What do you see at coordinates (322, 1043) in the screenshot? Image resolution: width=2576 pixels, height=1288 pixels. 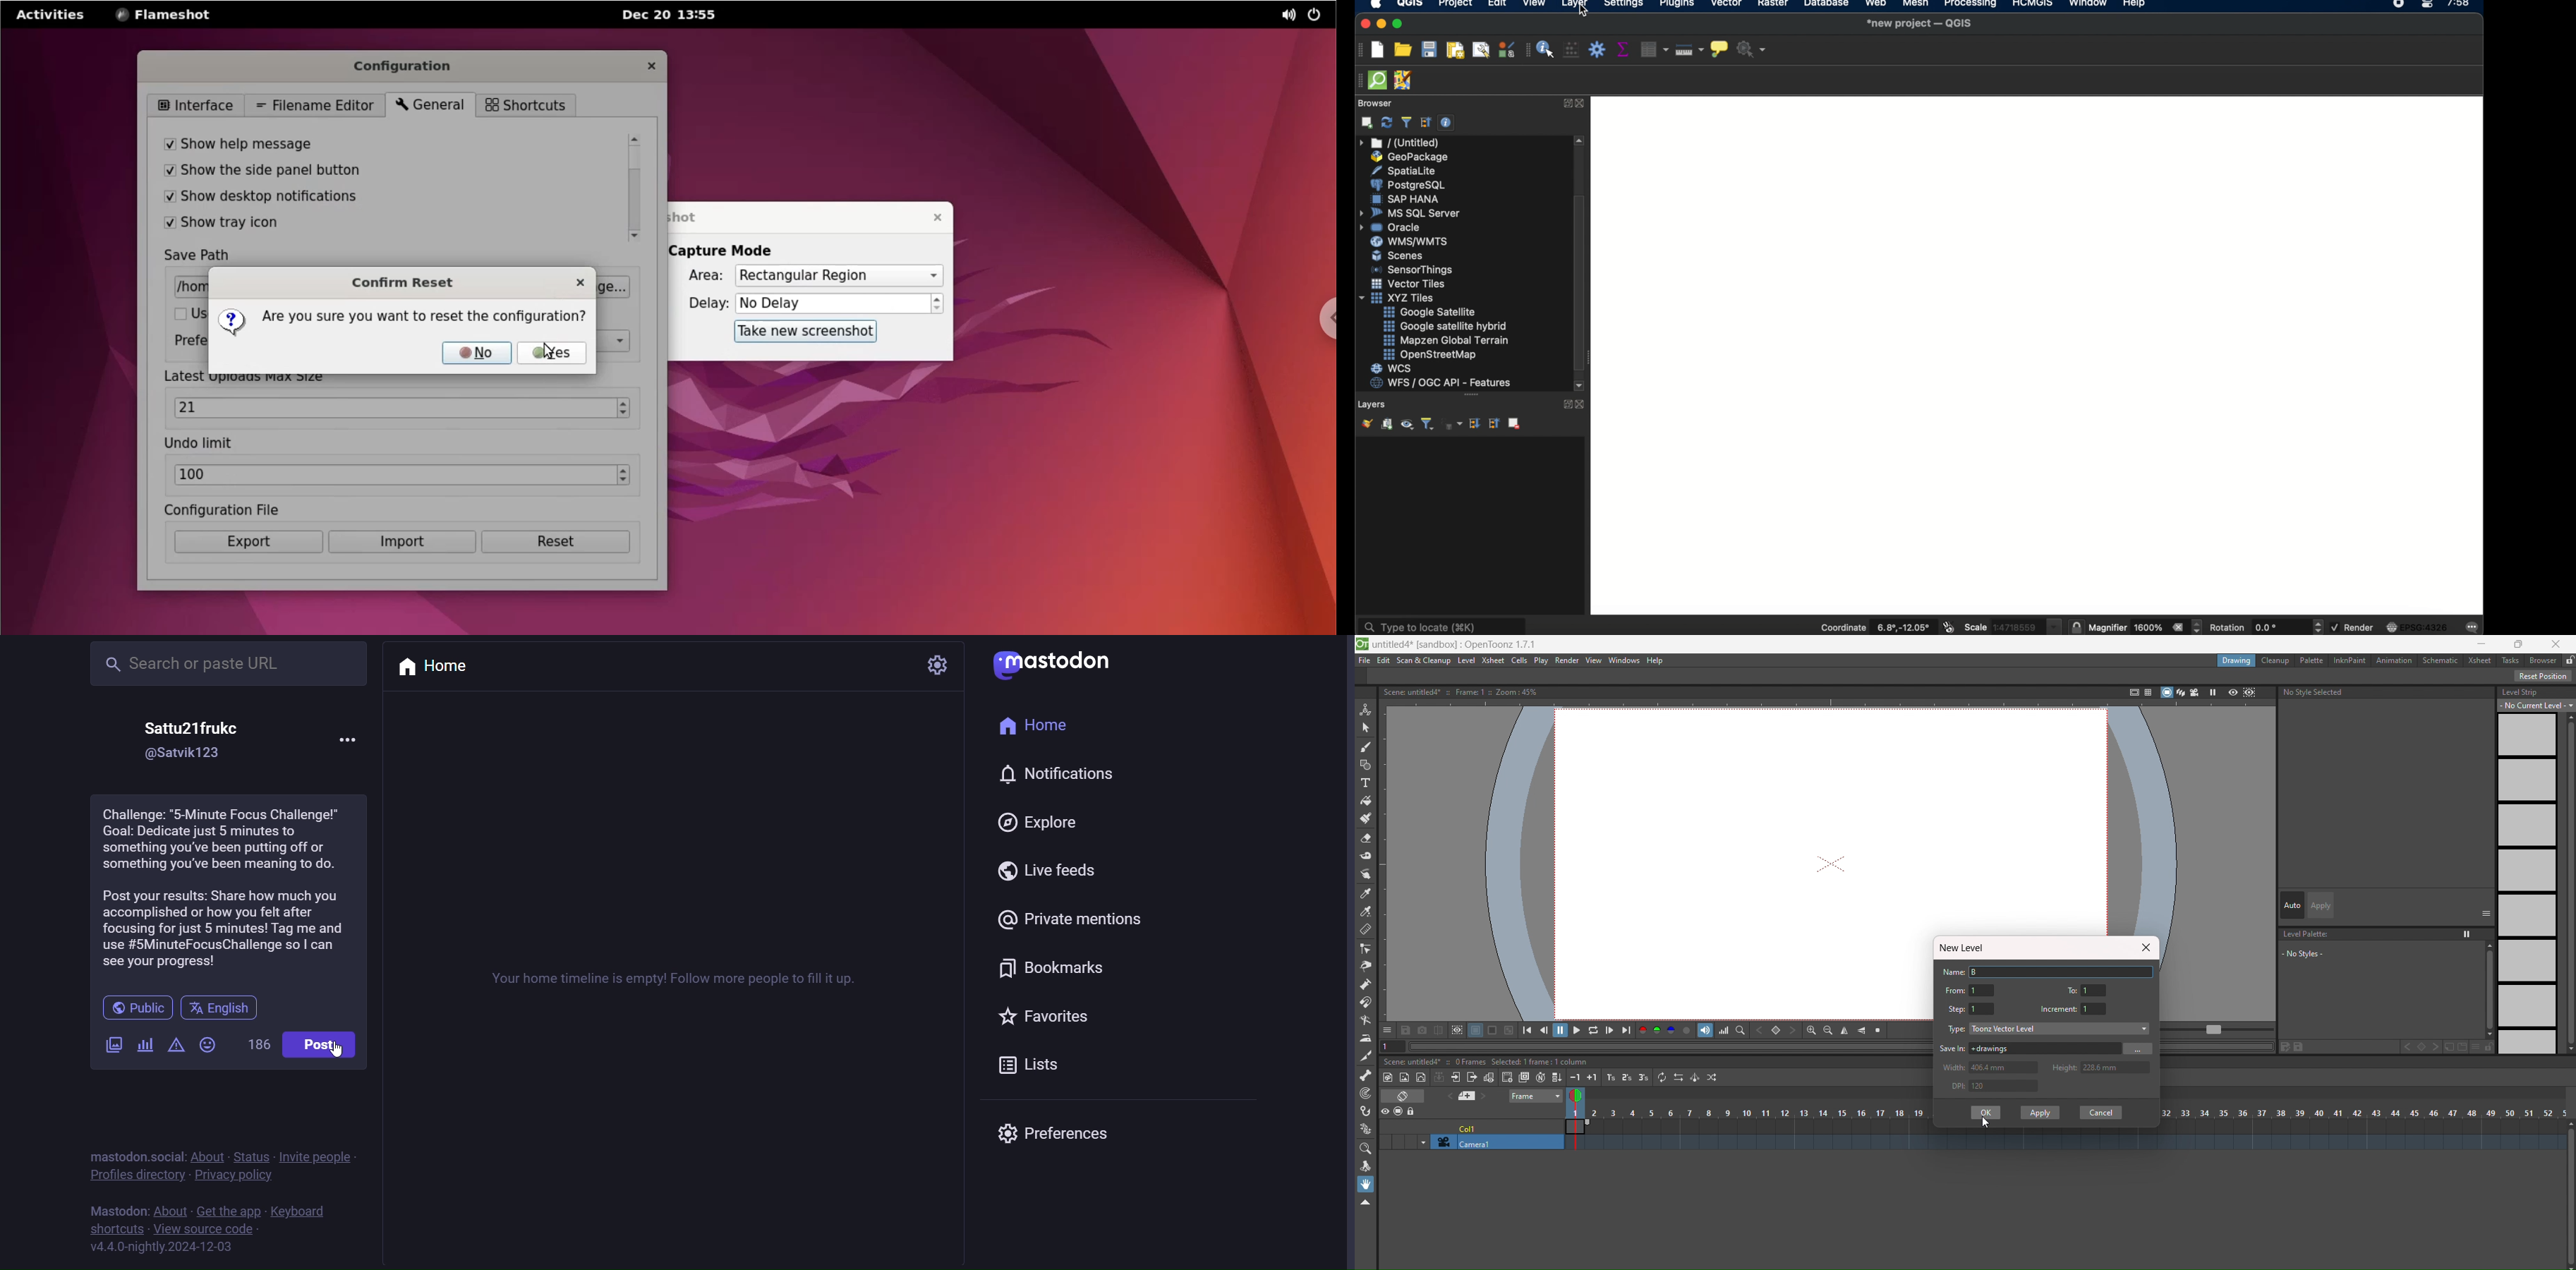 I see `post` at bounding box center [322, 1043].